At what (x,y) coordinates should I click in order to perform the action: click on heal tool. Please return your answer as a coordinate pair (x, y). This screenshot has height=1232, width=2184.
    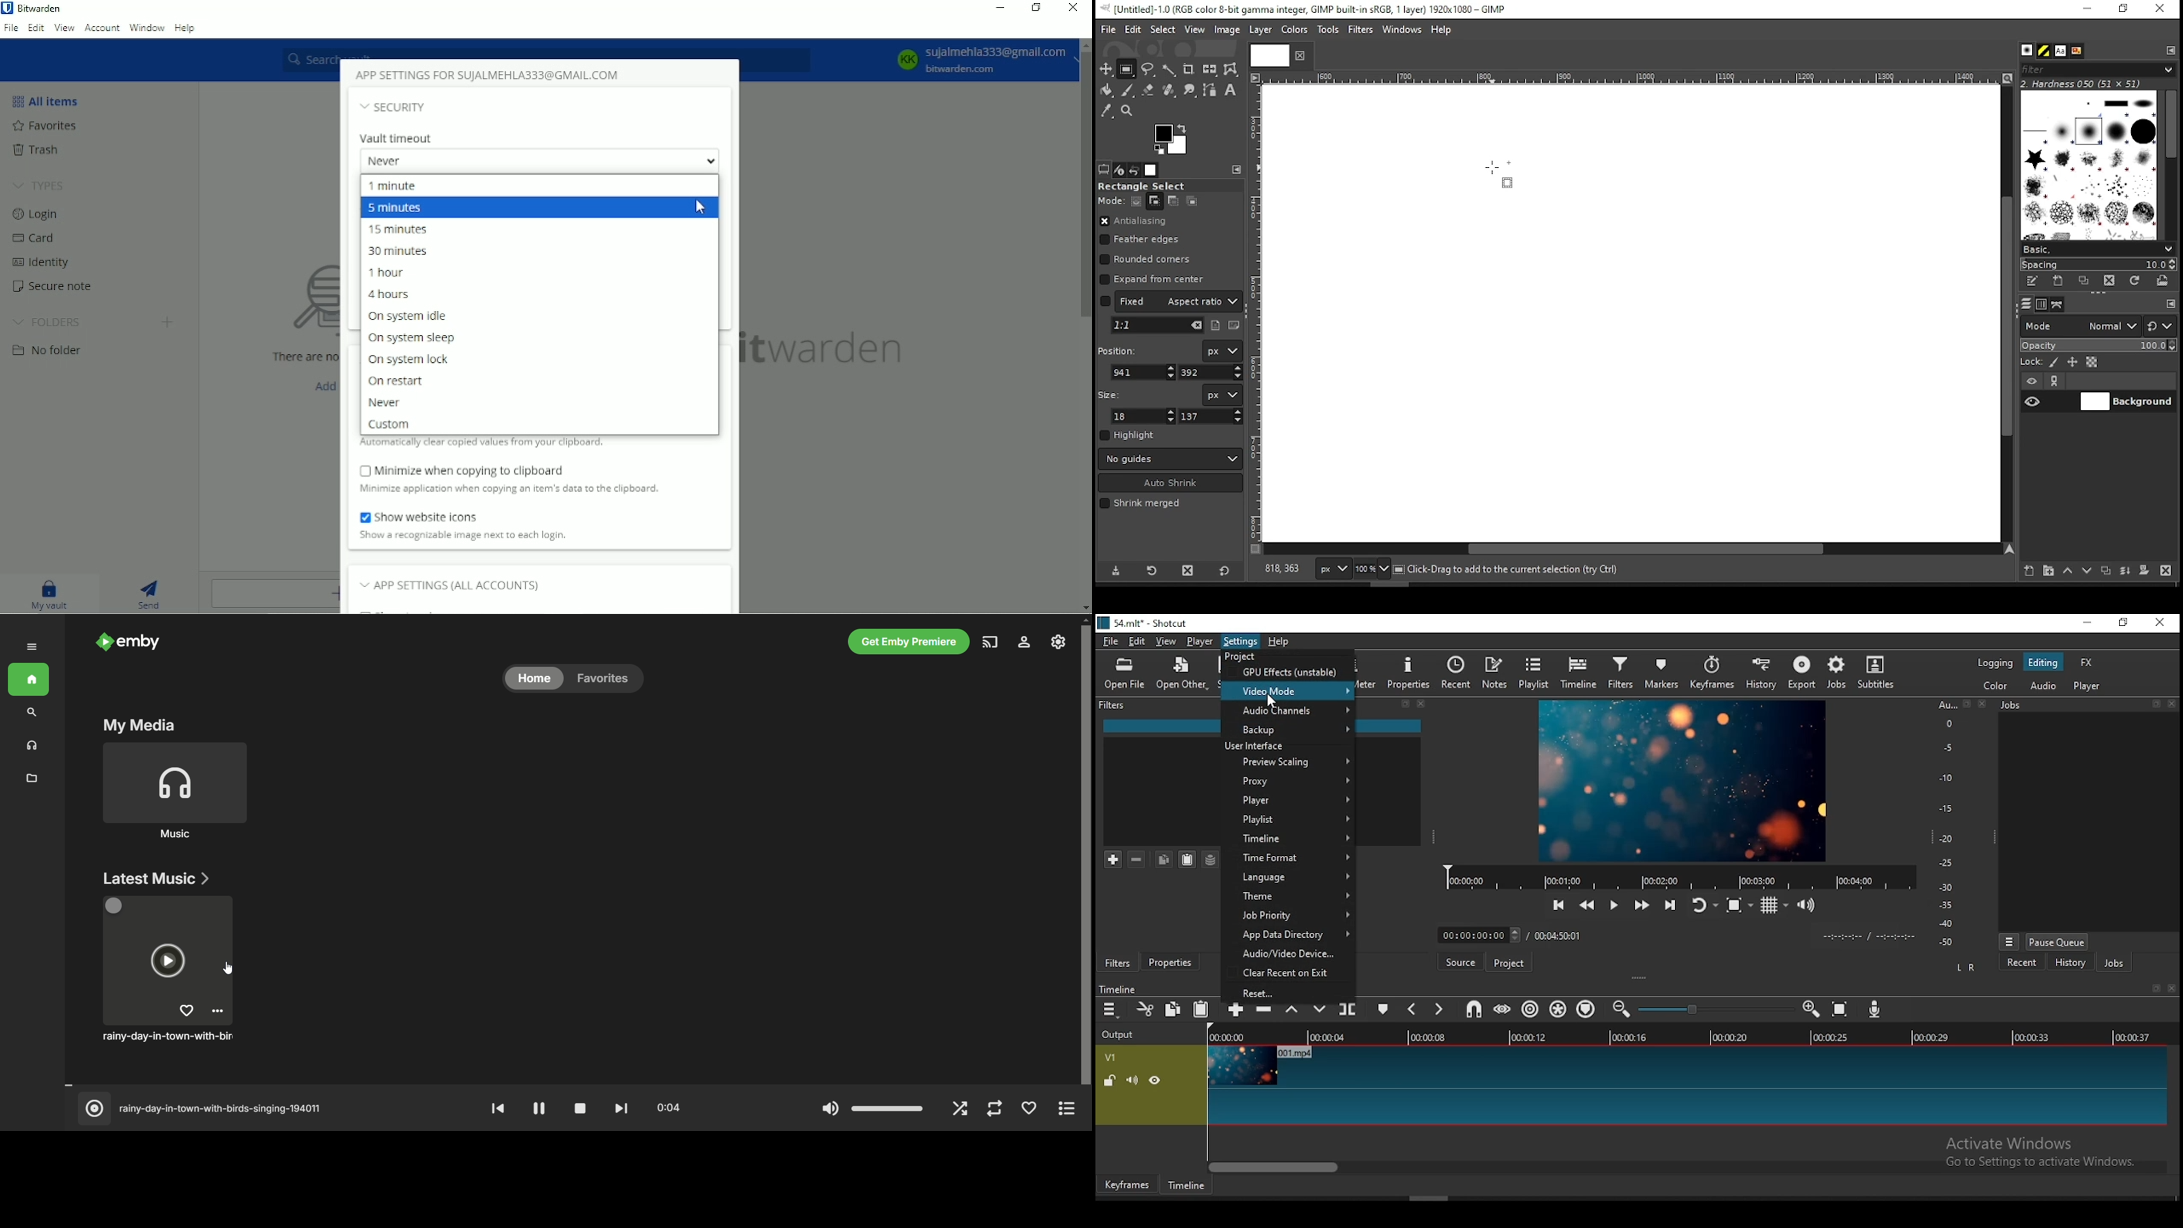
    Looking at the image, I should click on (1170, 91).